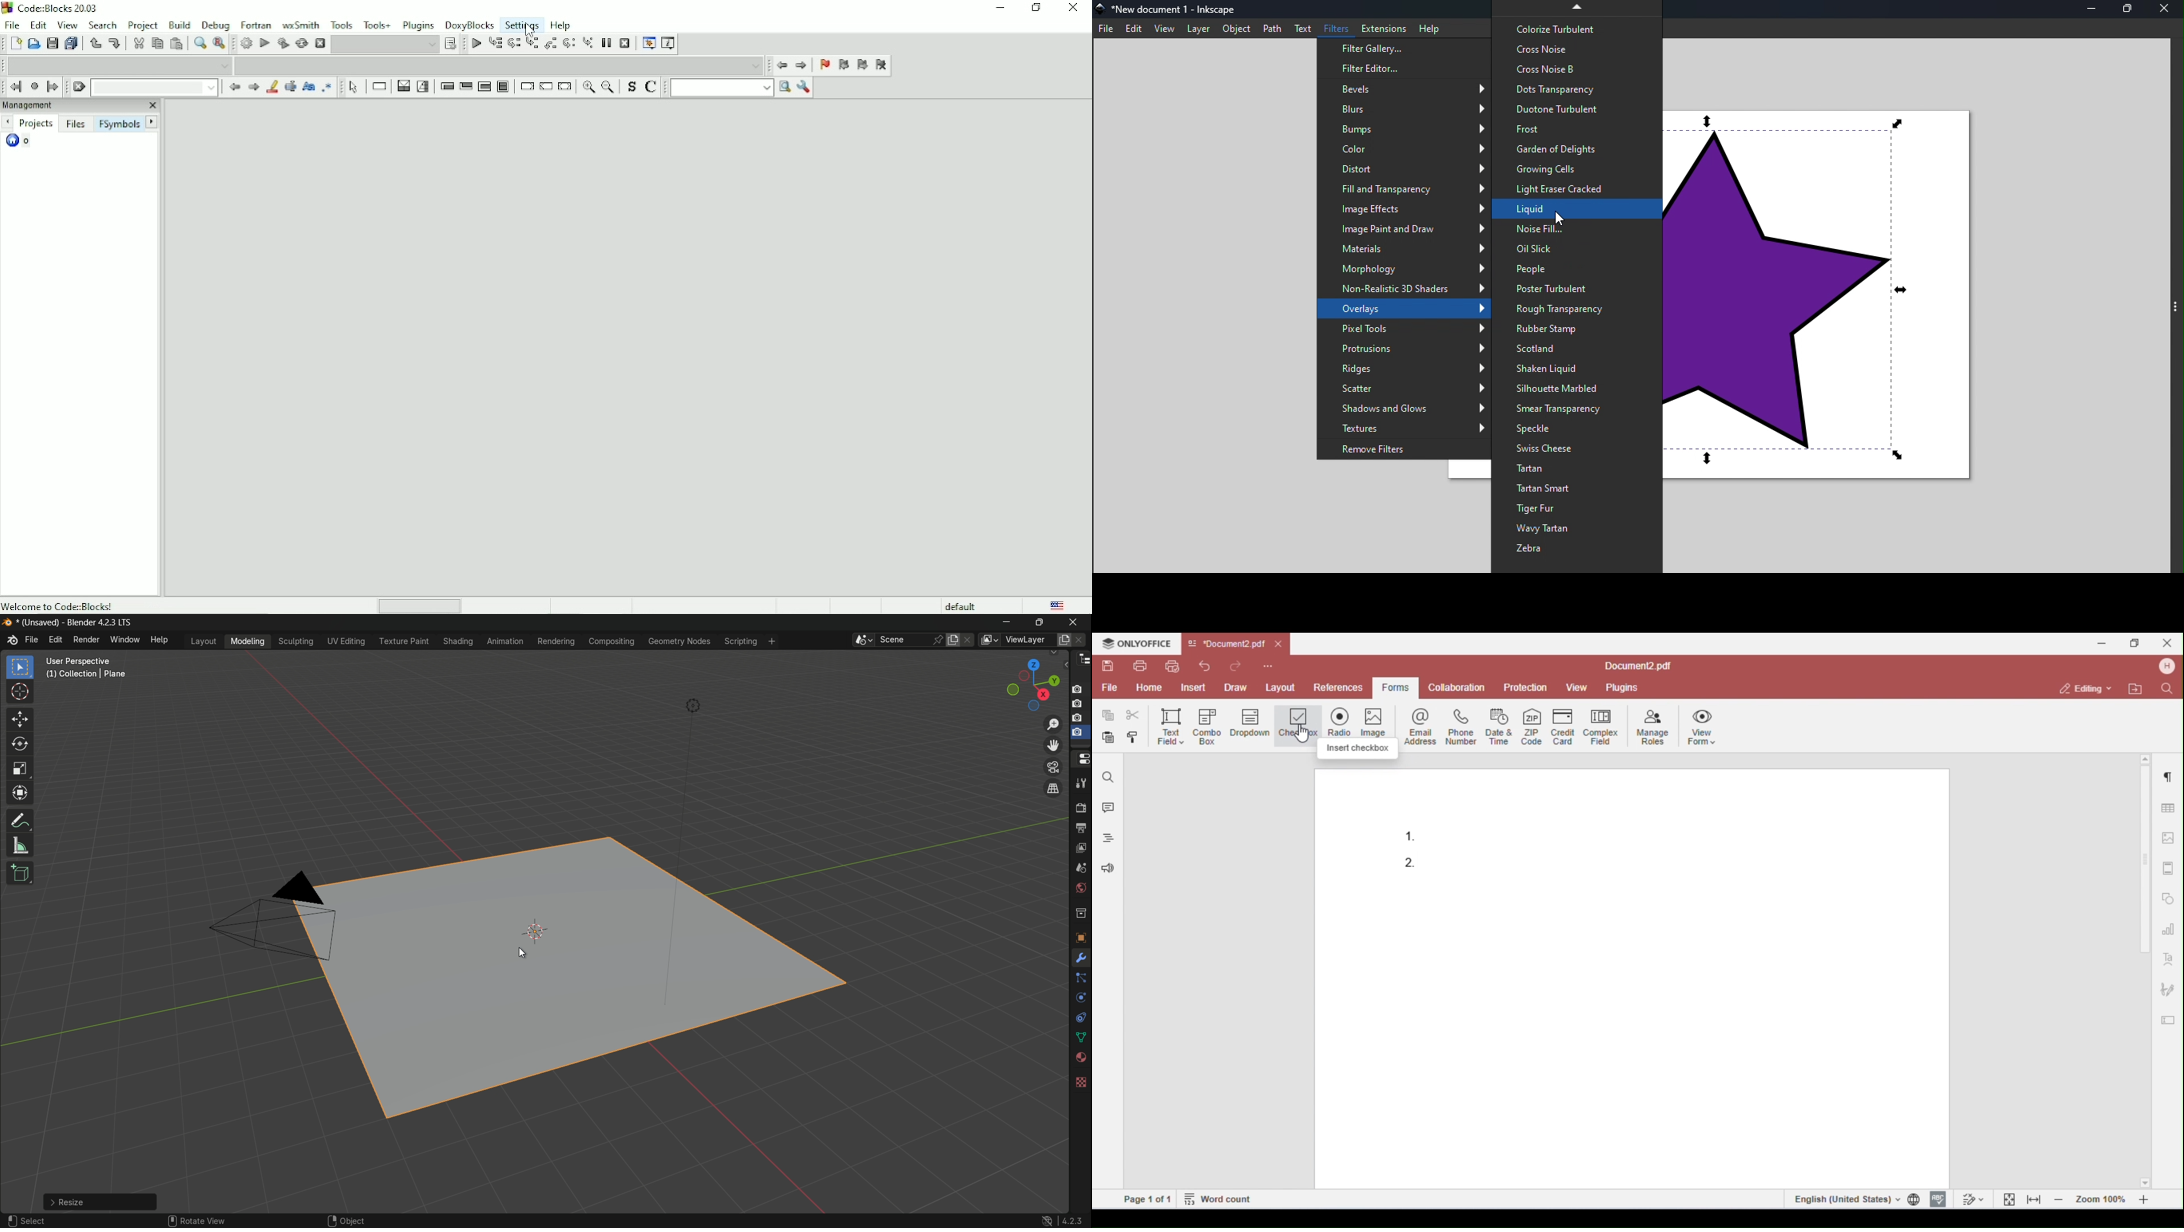 The width and height of the screenshot is (2184, 1232). Describe the element at coordinates (1078, 703) in the screenshot. I see `capture` at that location.